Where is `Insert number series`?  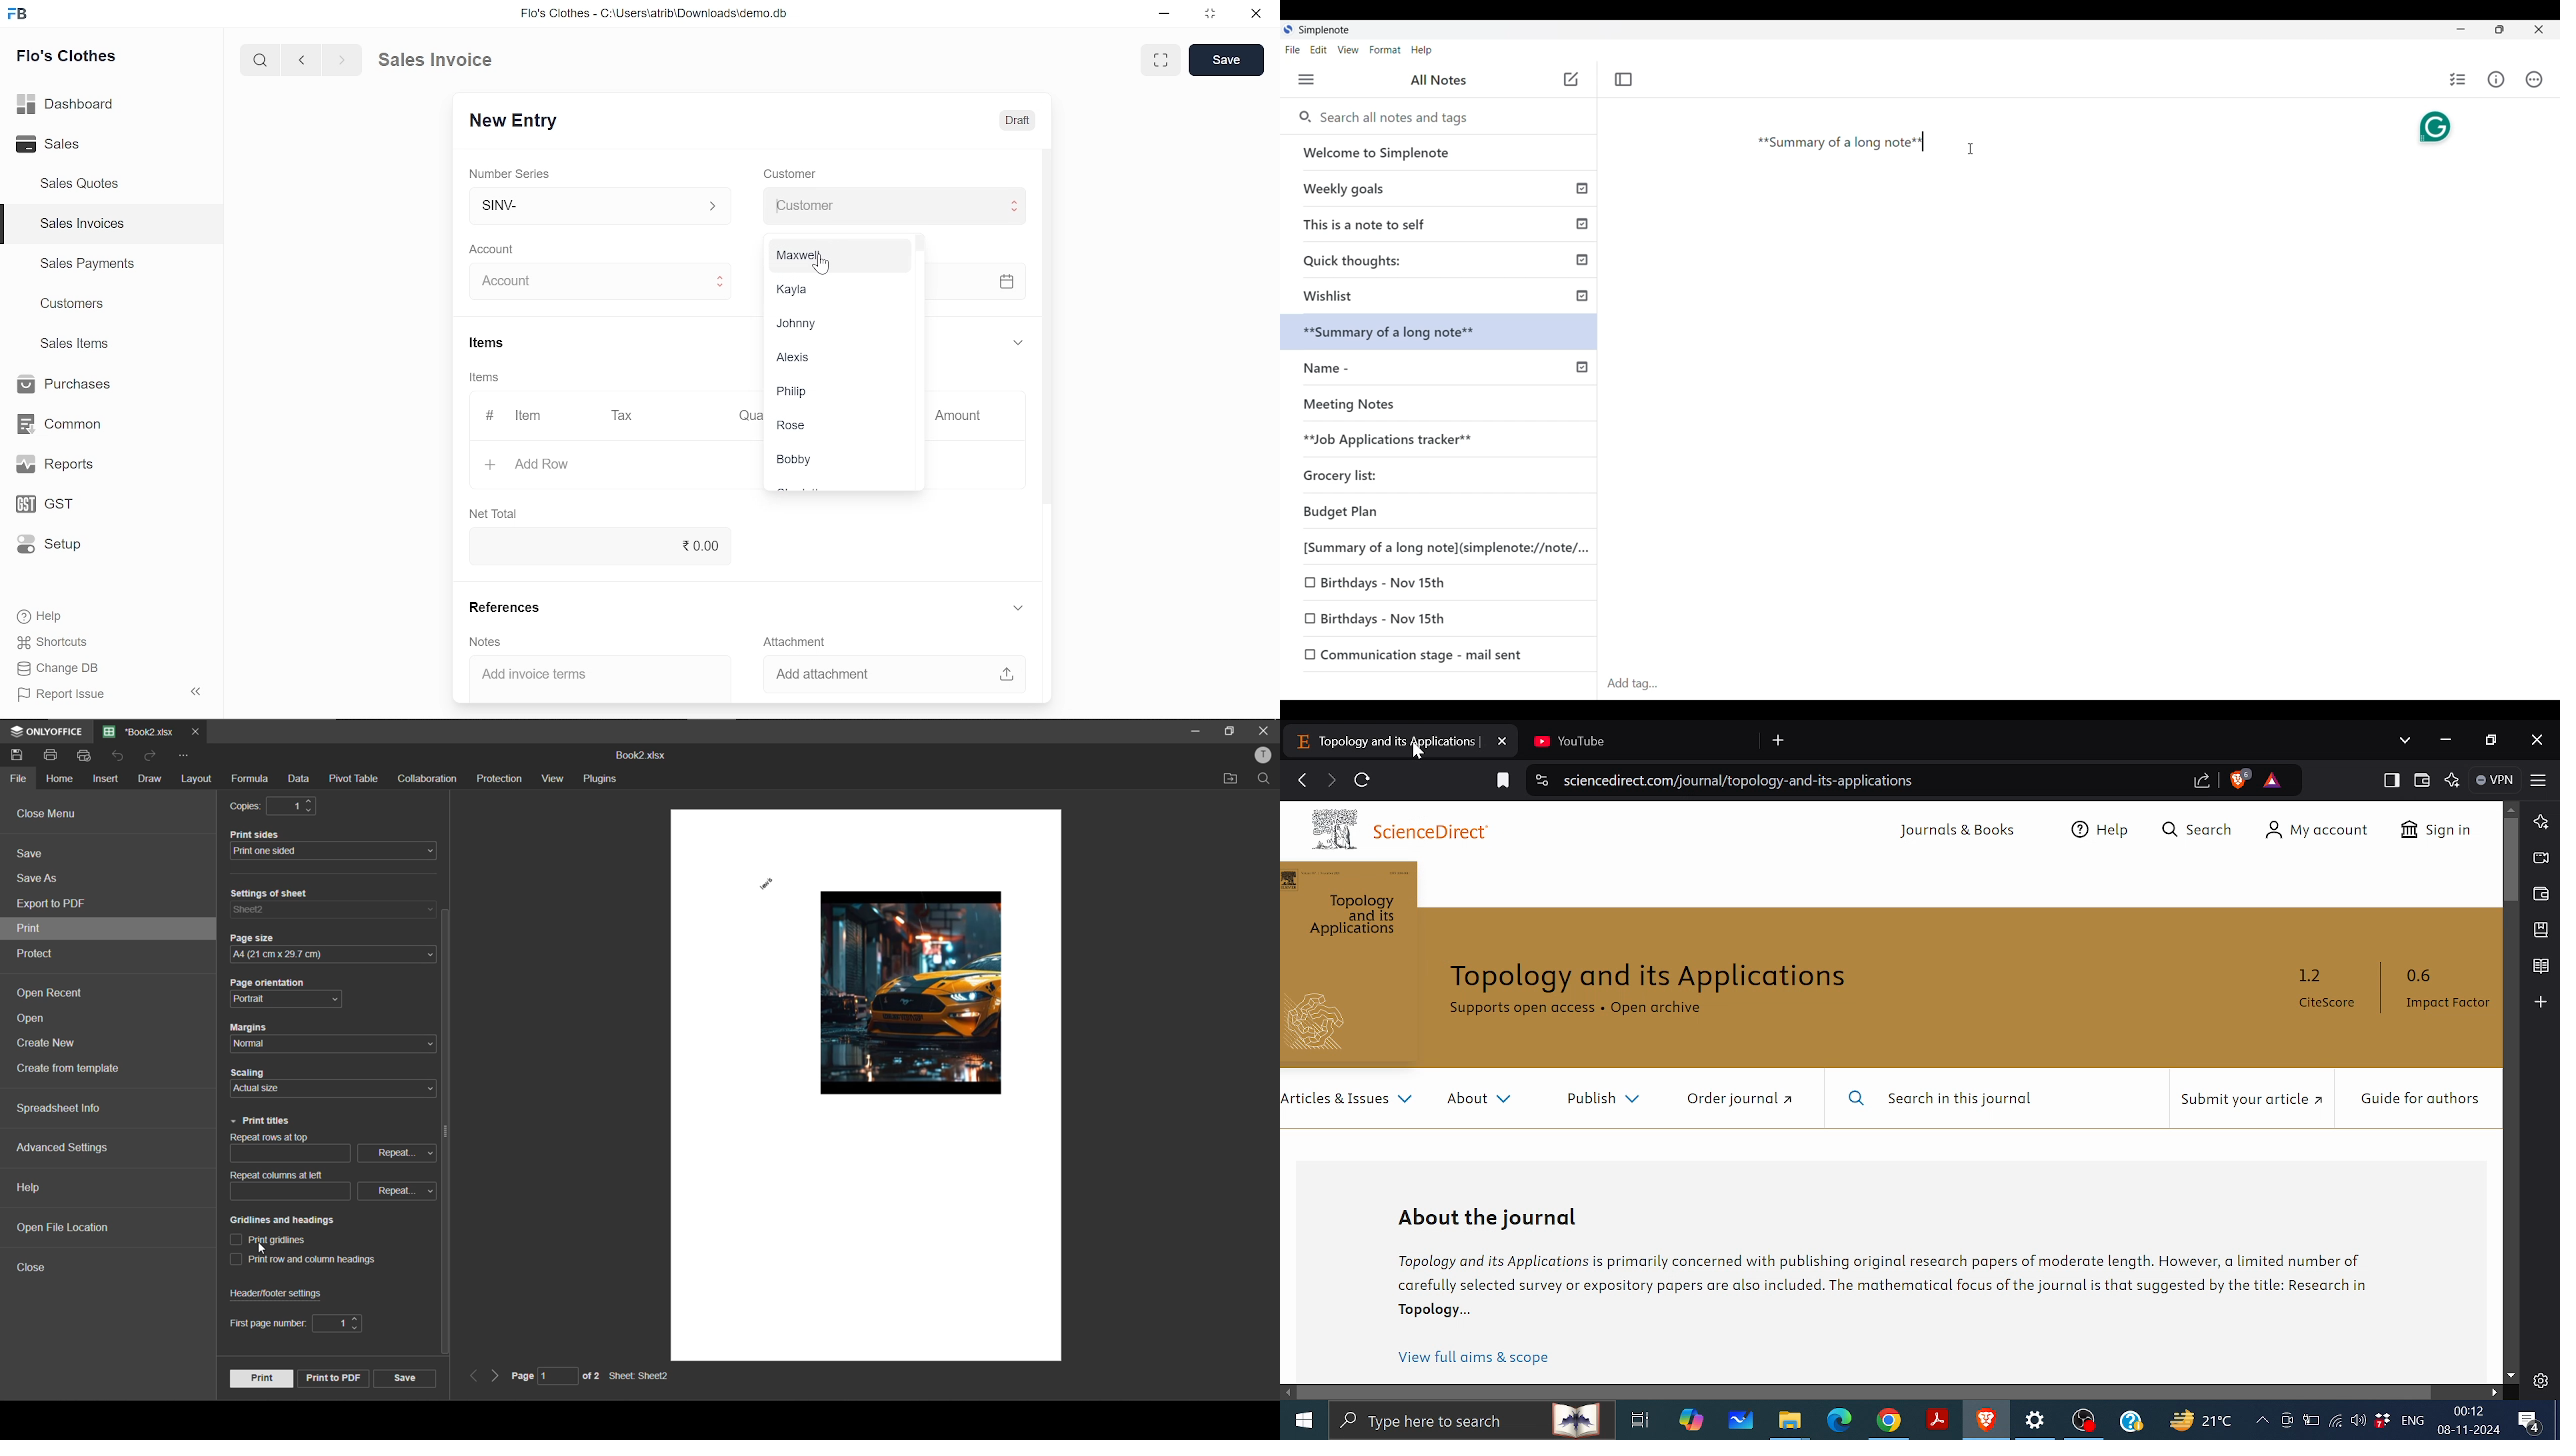
Insert number series is located at coordinates (601, 203).